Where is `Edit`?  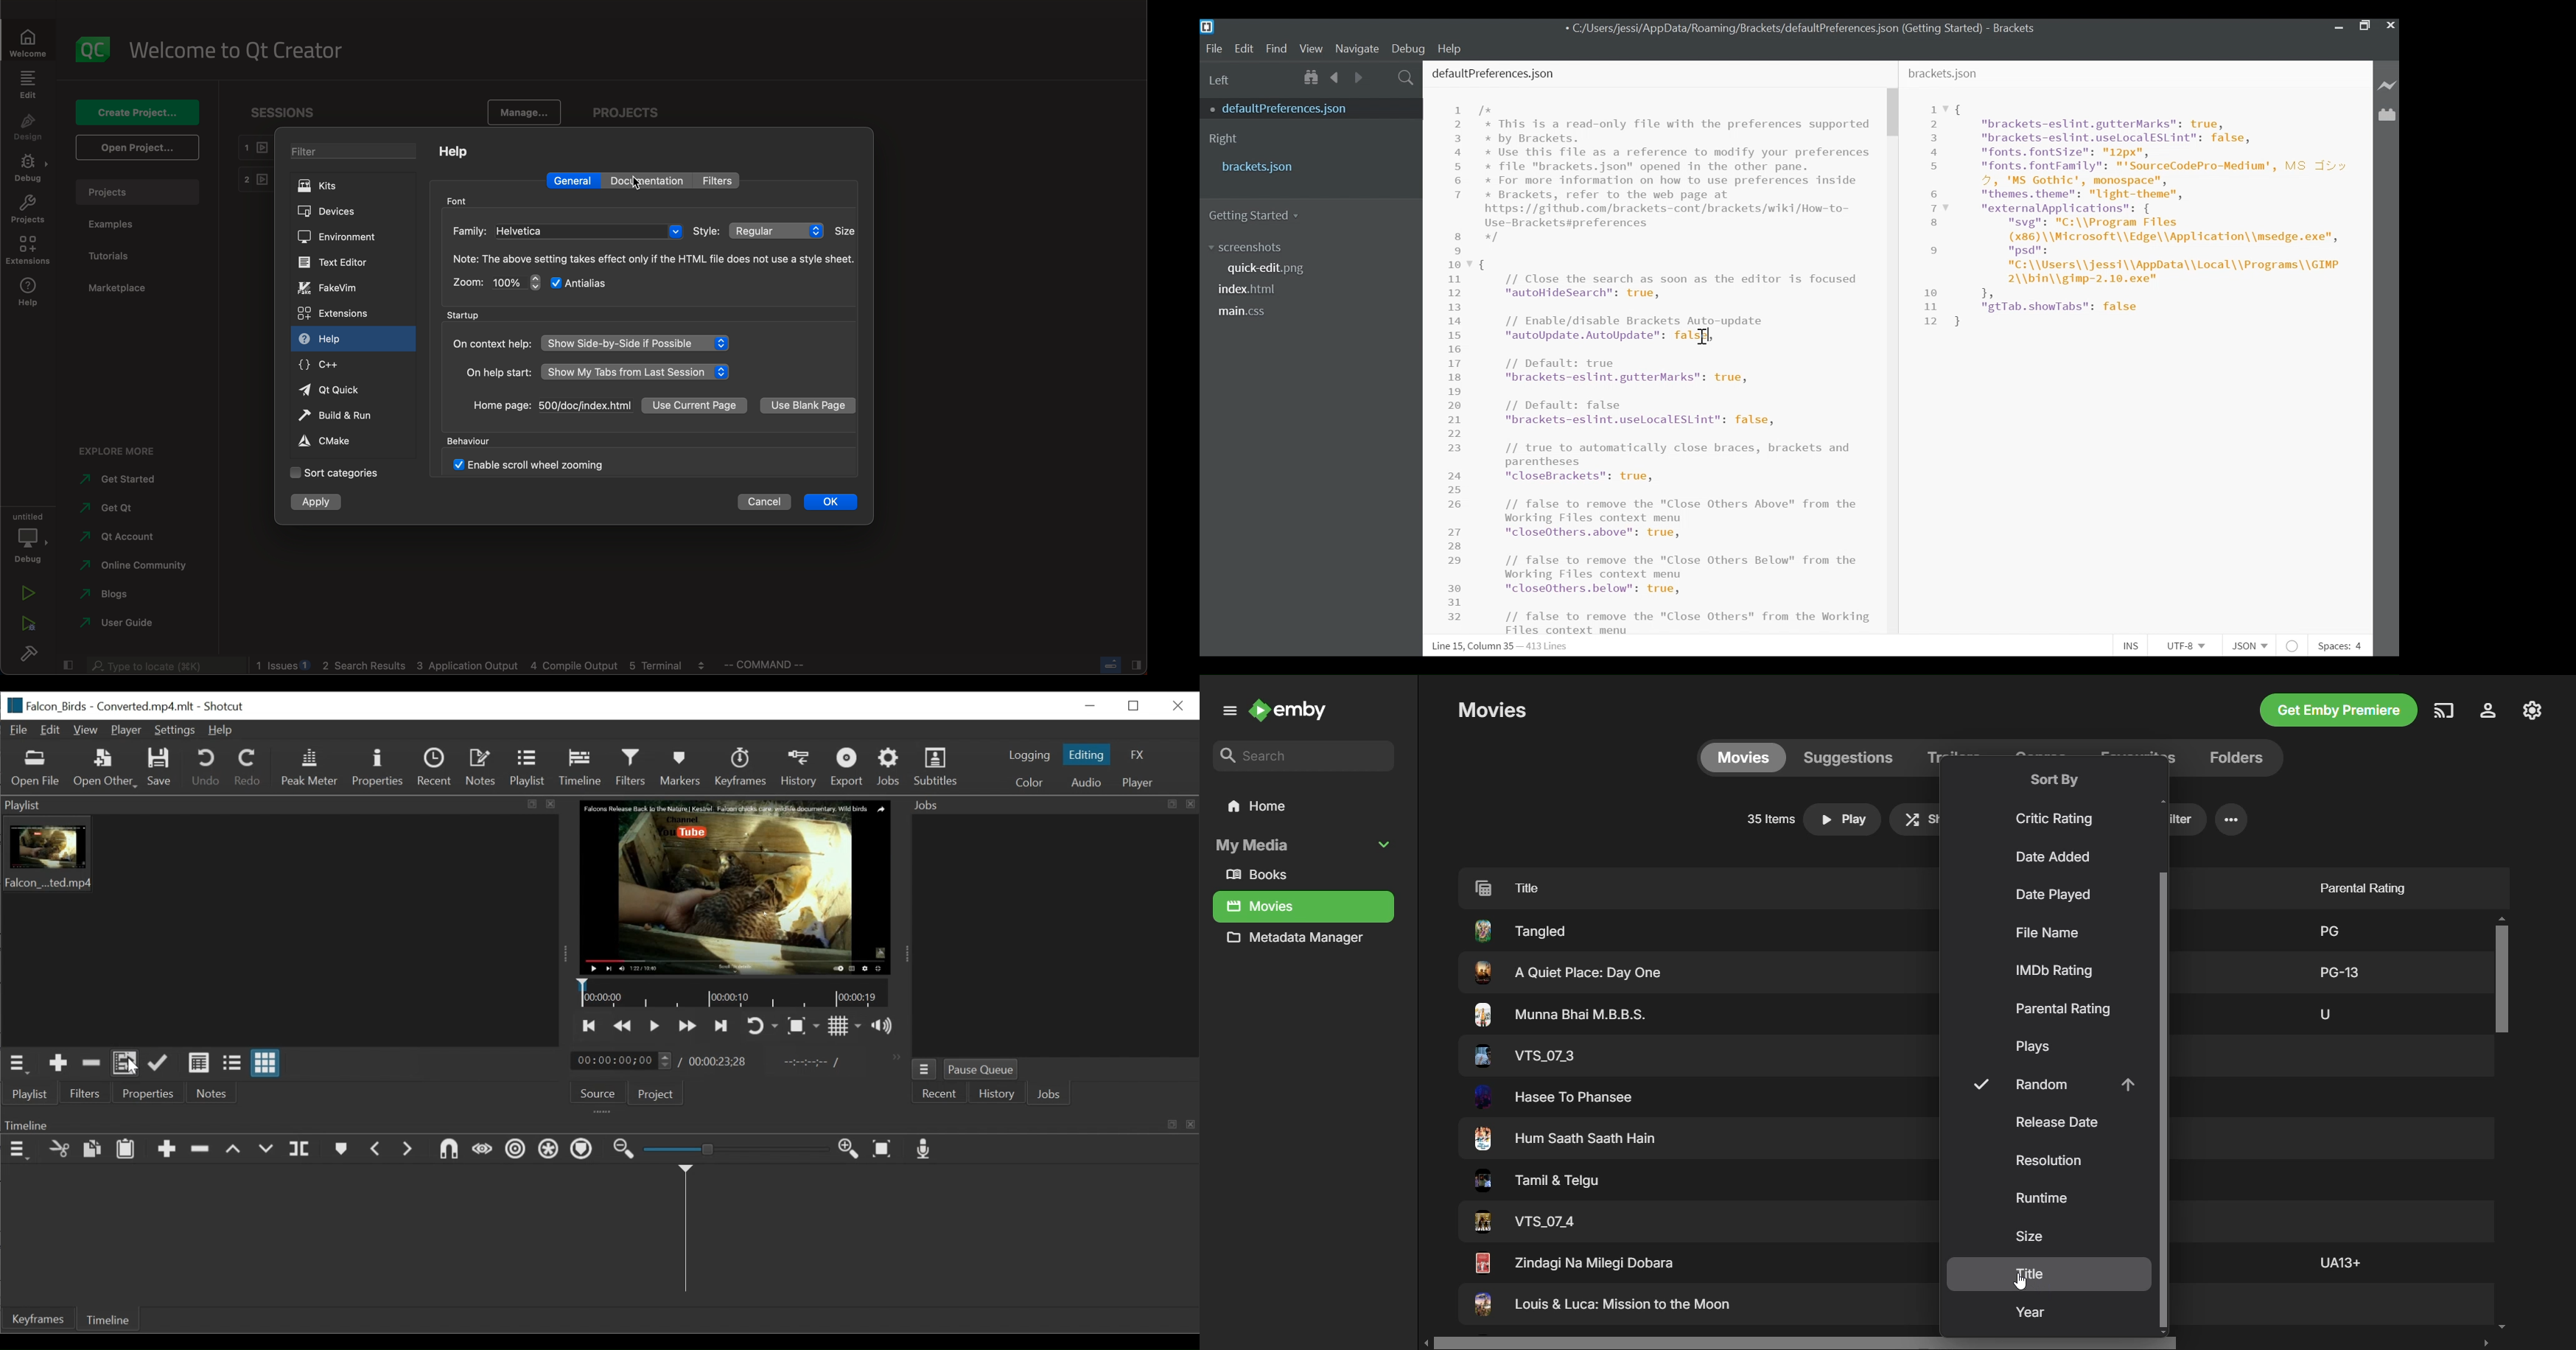
Edit is located at coordinates (1244, 48).